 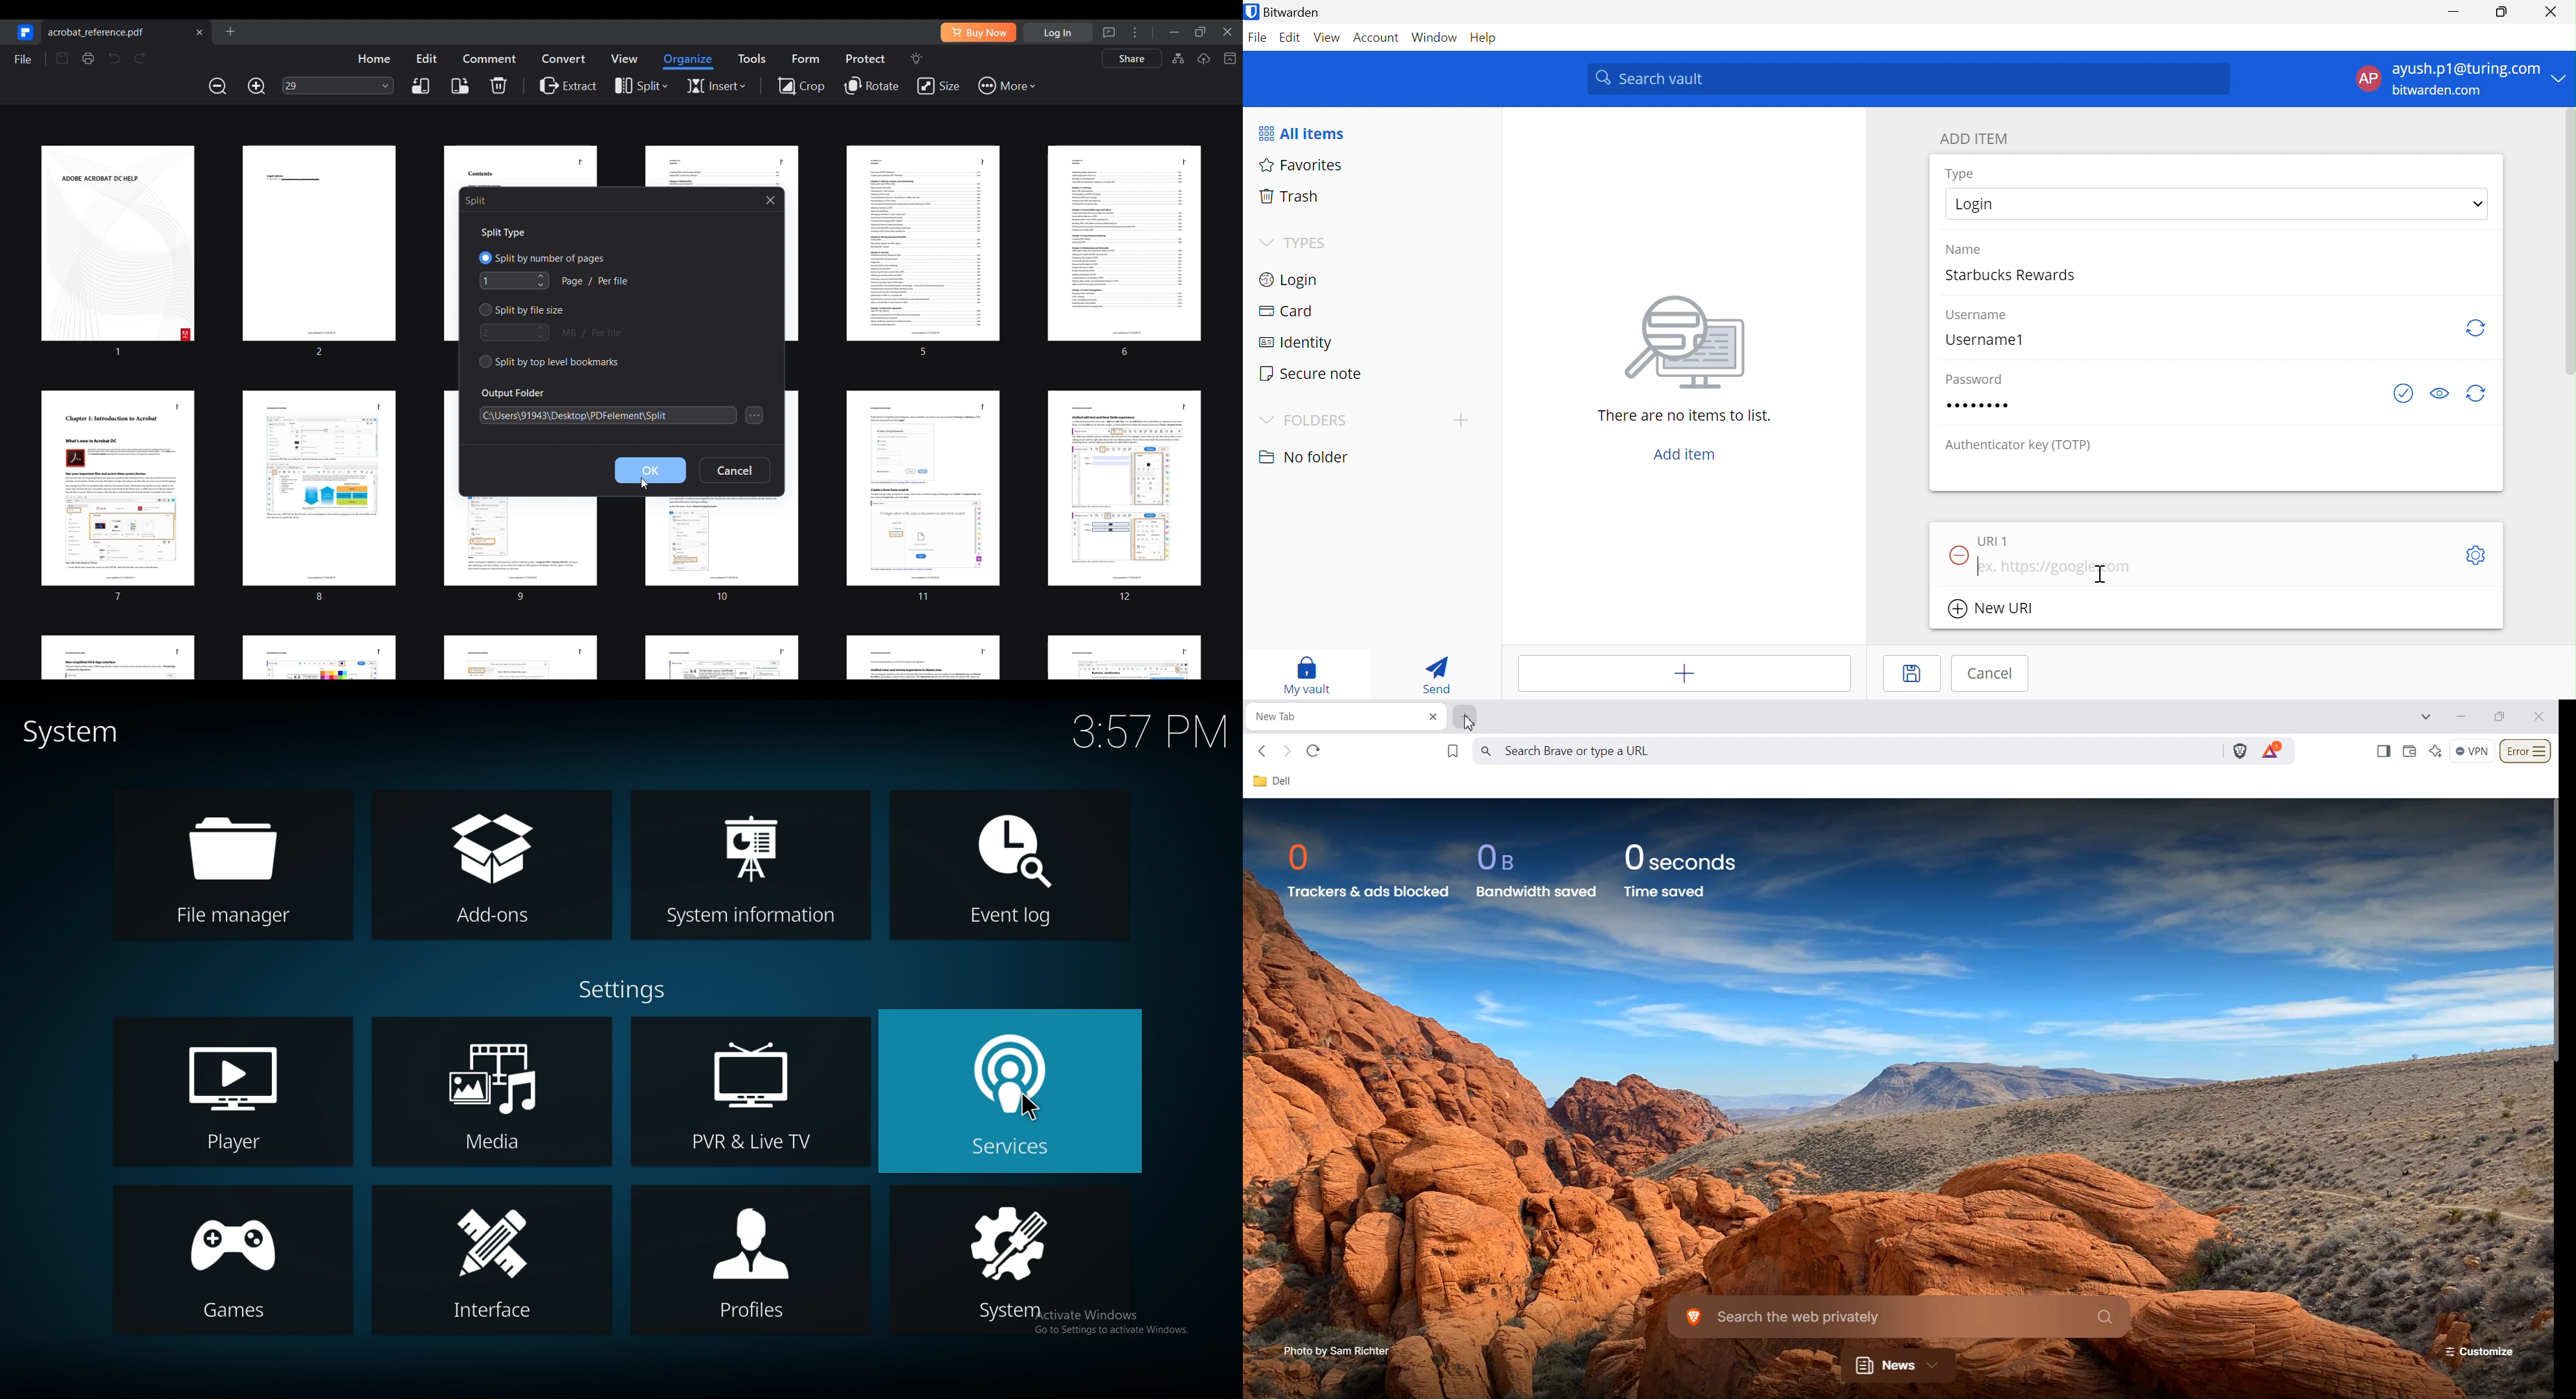 What do you see at coordinates (2383, 751) in the screenshot?
I see `Show sidebar` at bounding box center [2383, 751].